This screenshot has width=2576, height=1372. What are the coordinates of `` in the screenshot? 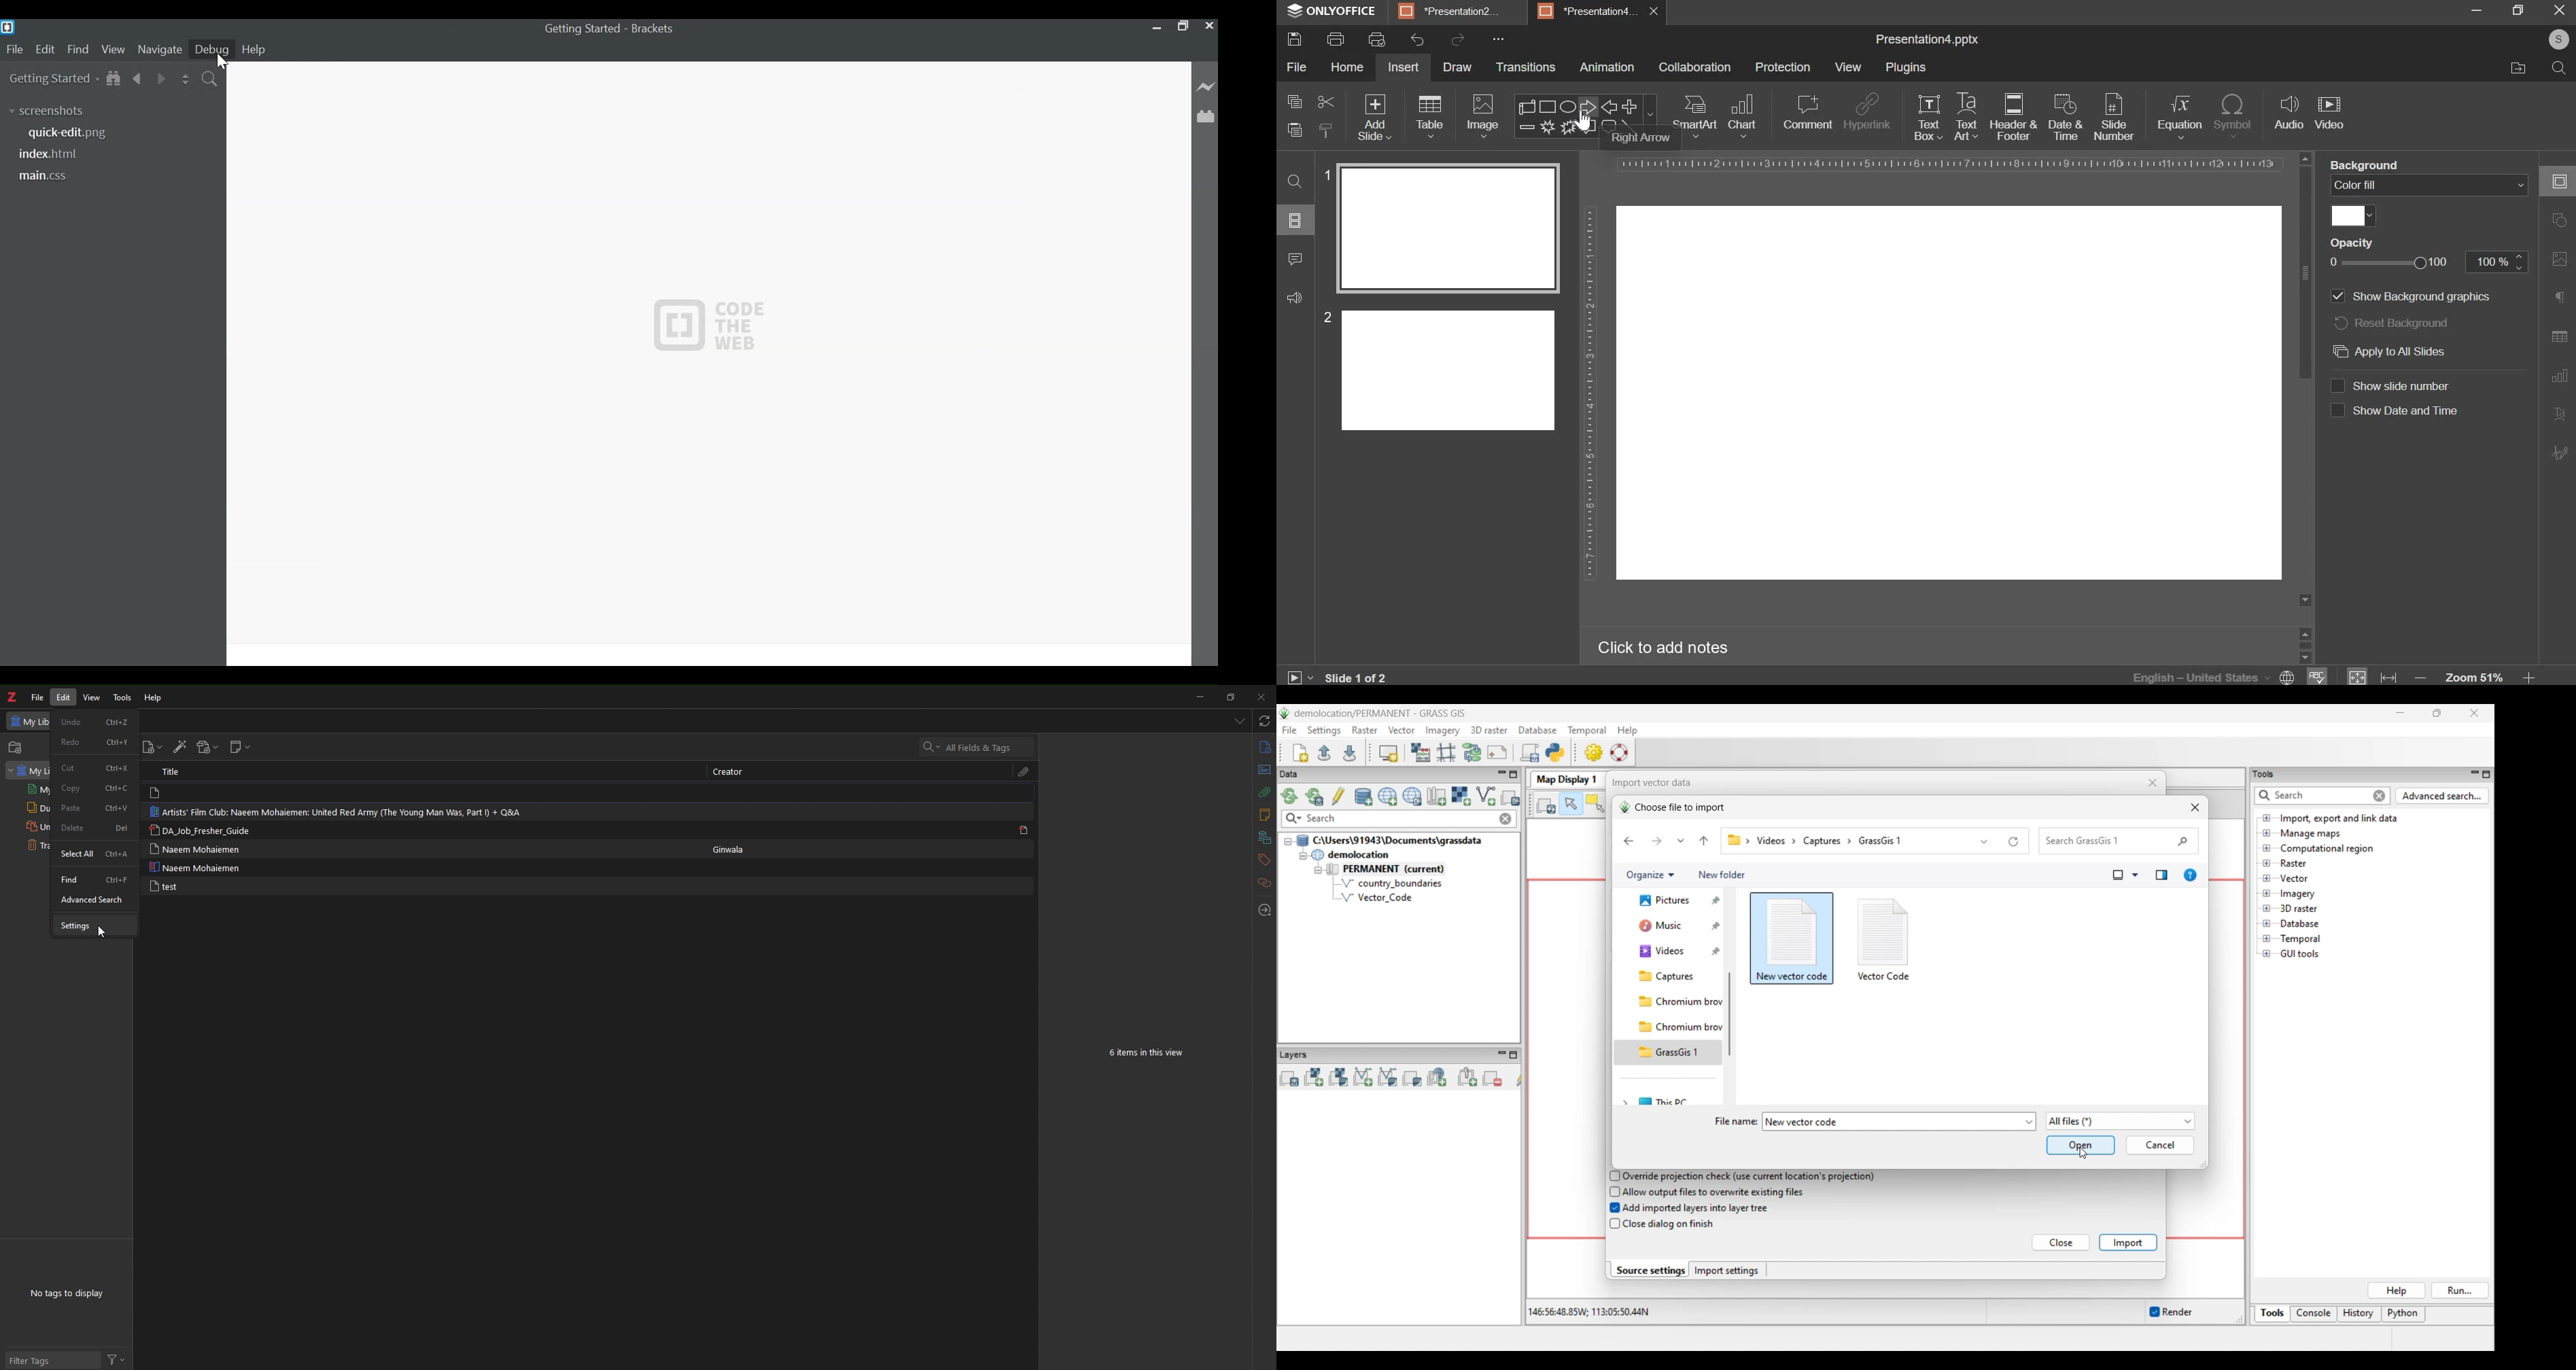 It's located at (2424, 296).